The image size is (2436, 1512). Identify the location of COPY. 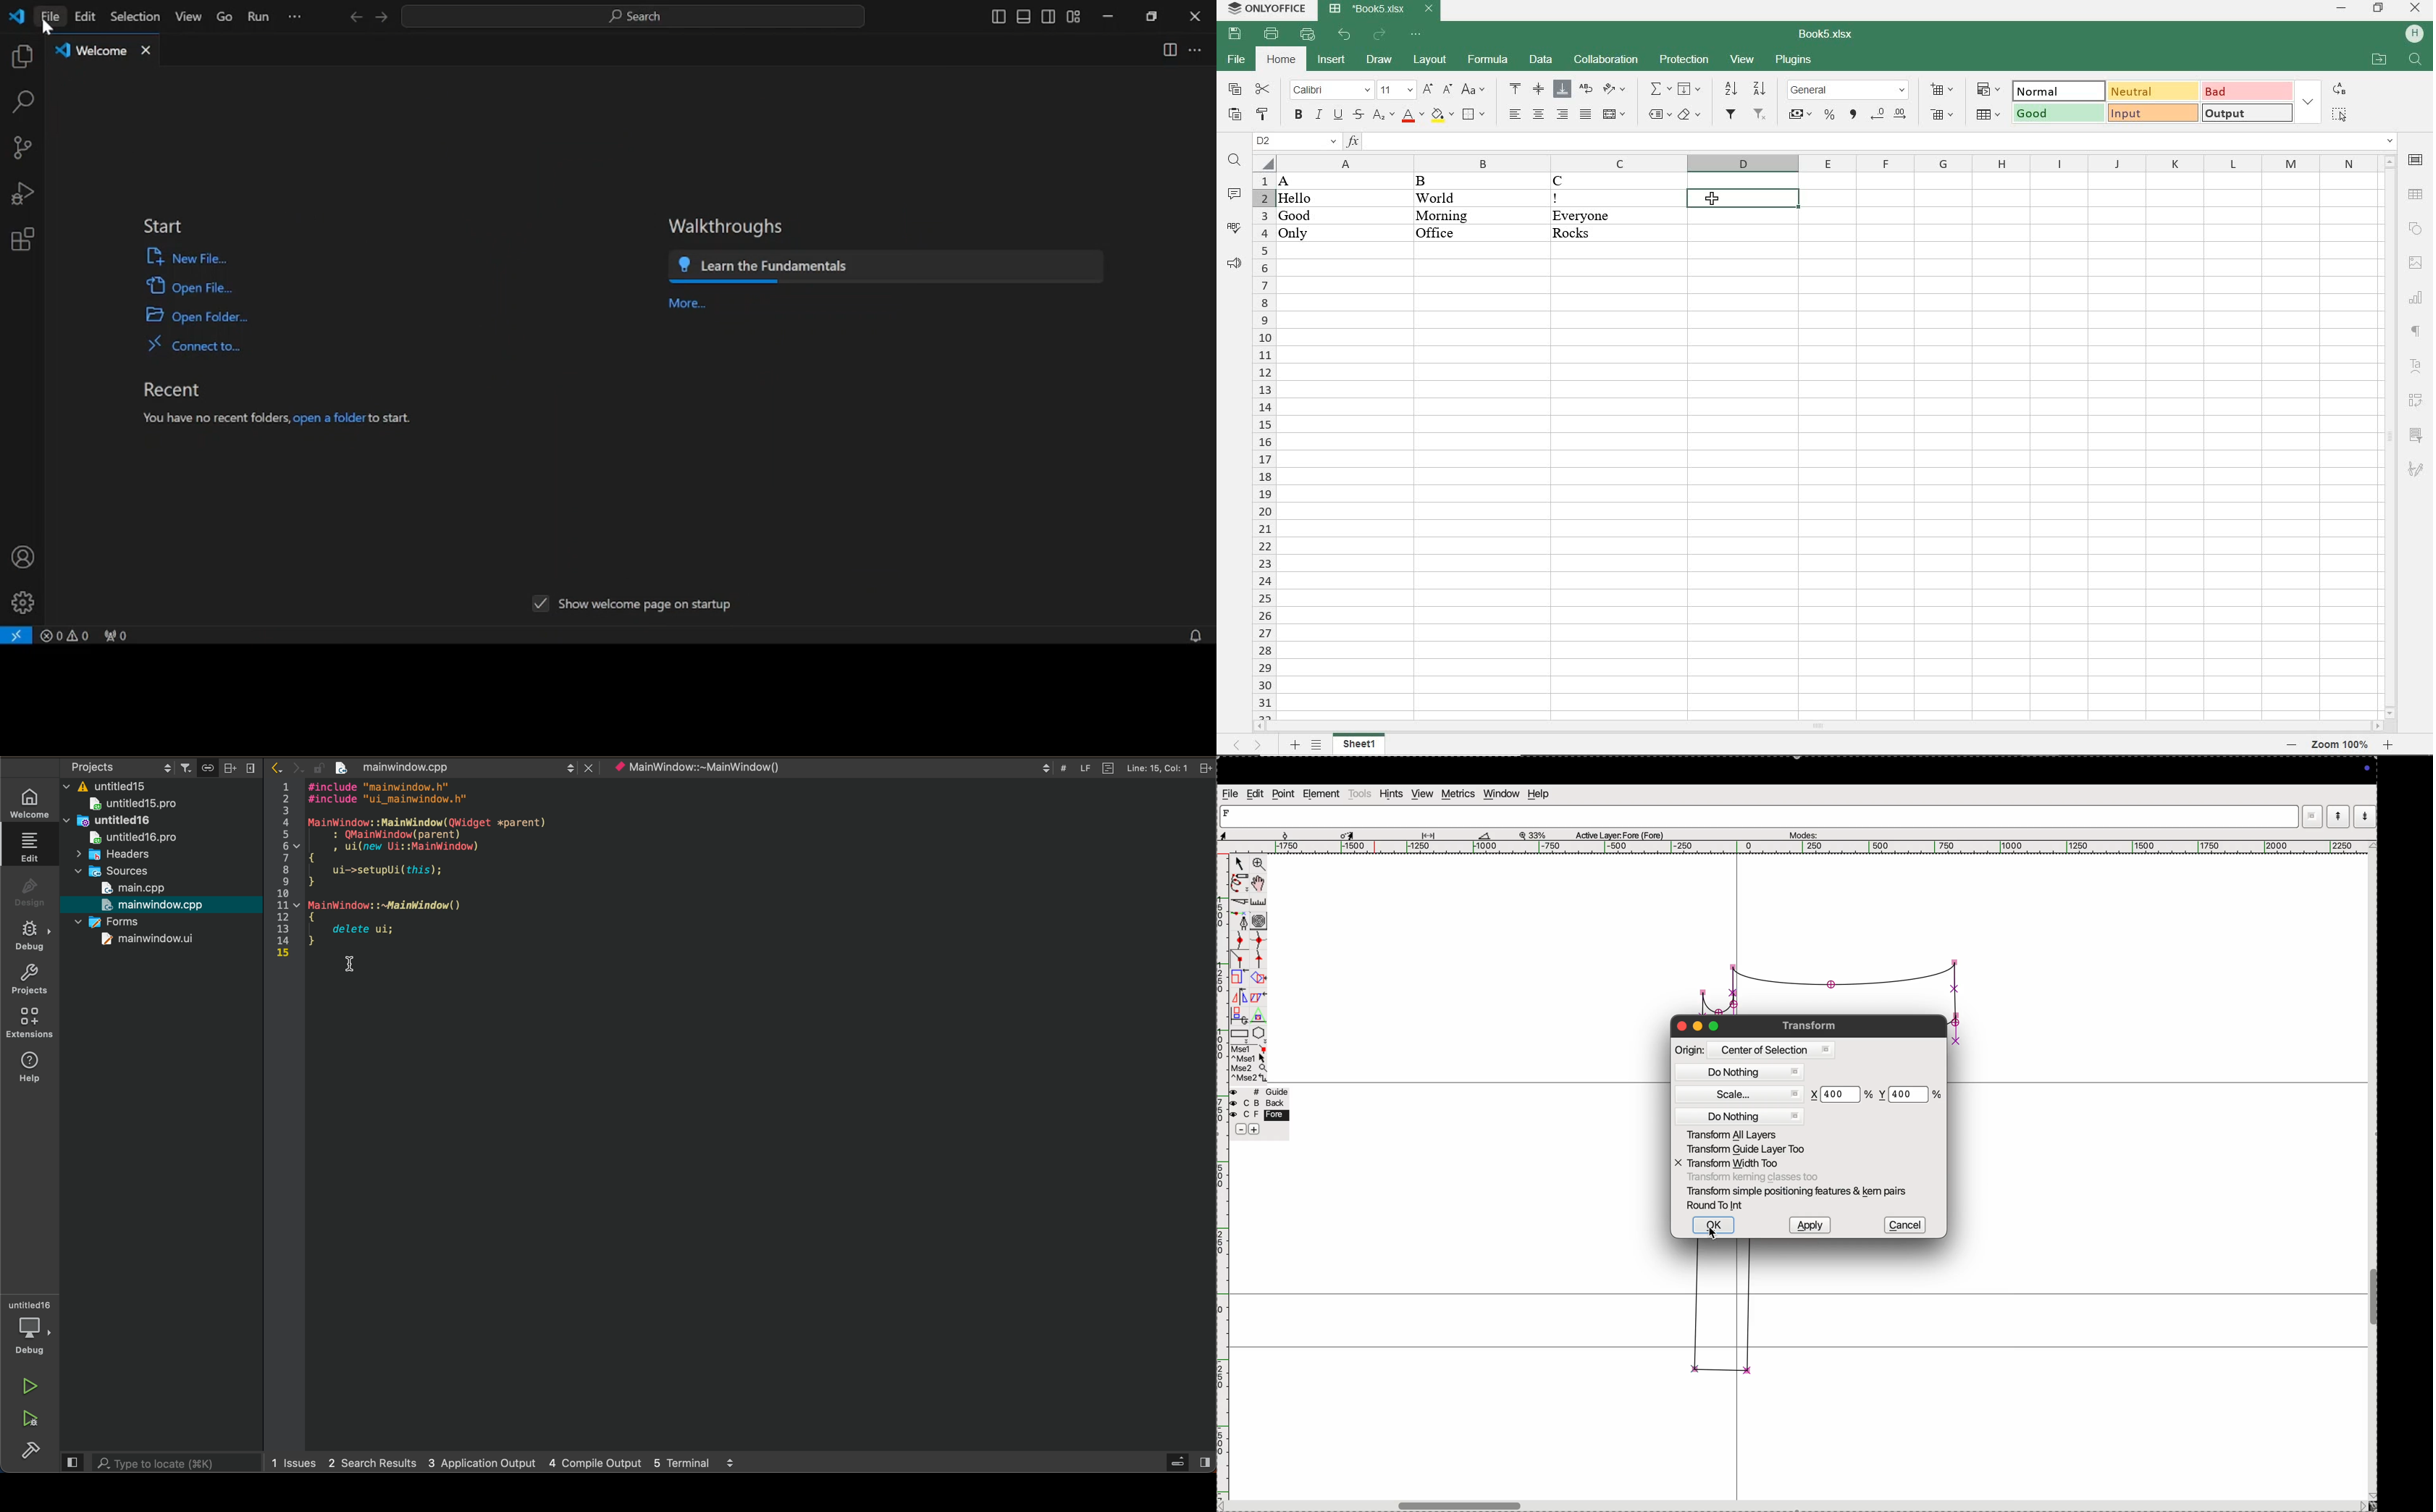
(1235, 90).